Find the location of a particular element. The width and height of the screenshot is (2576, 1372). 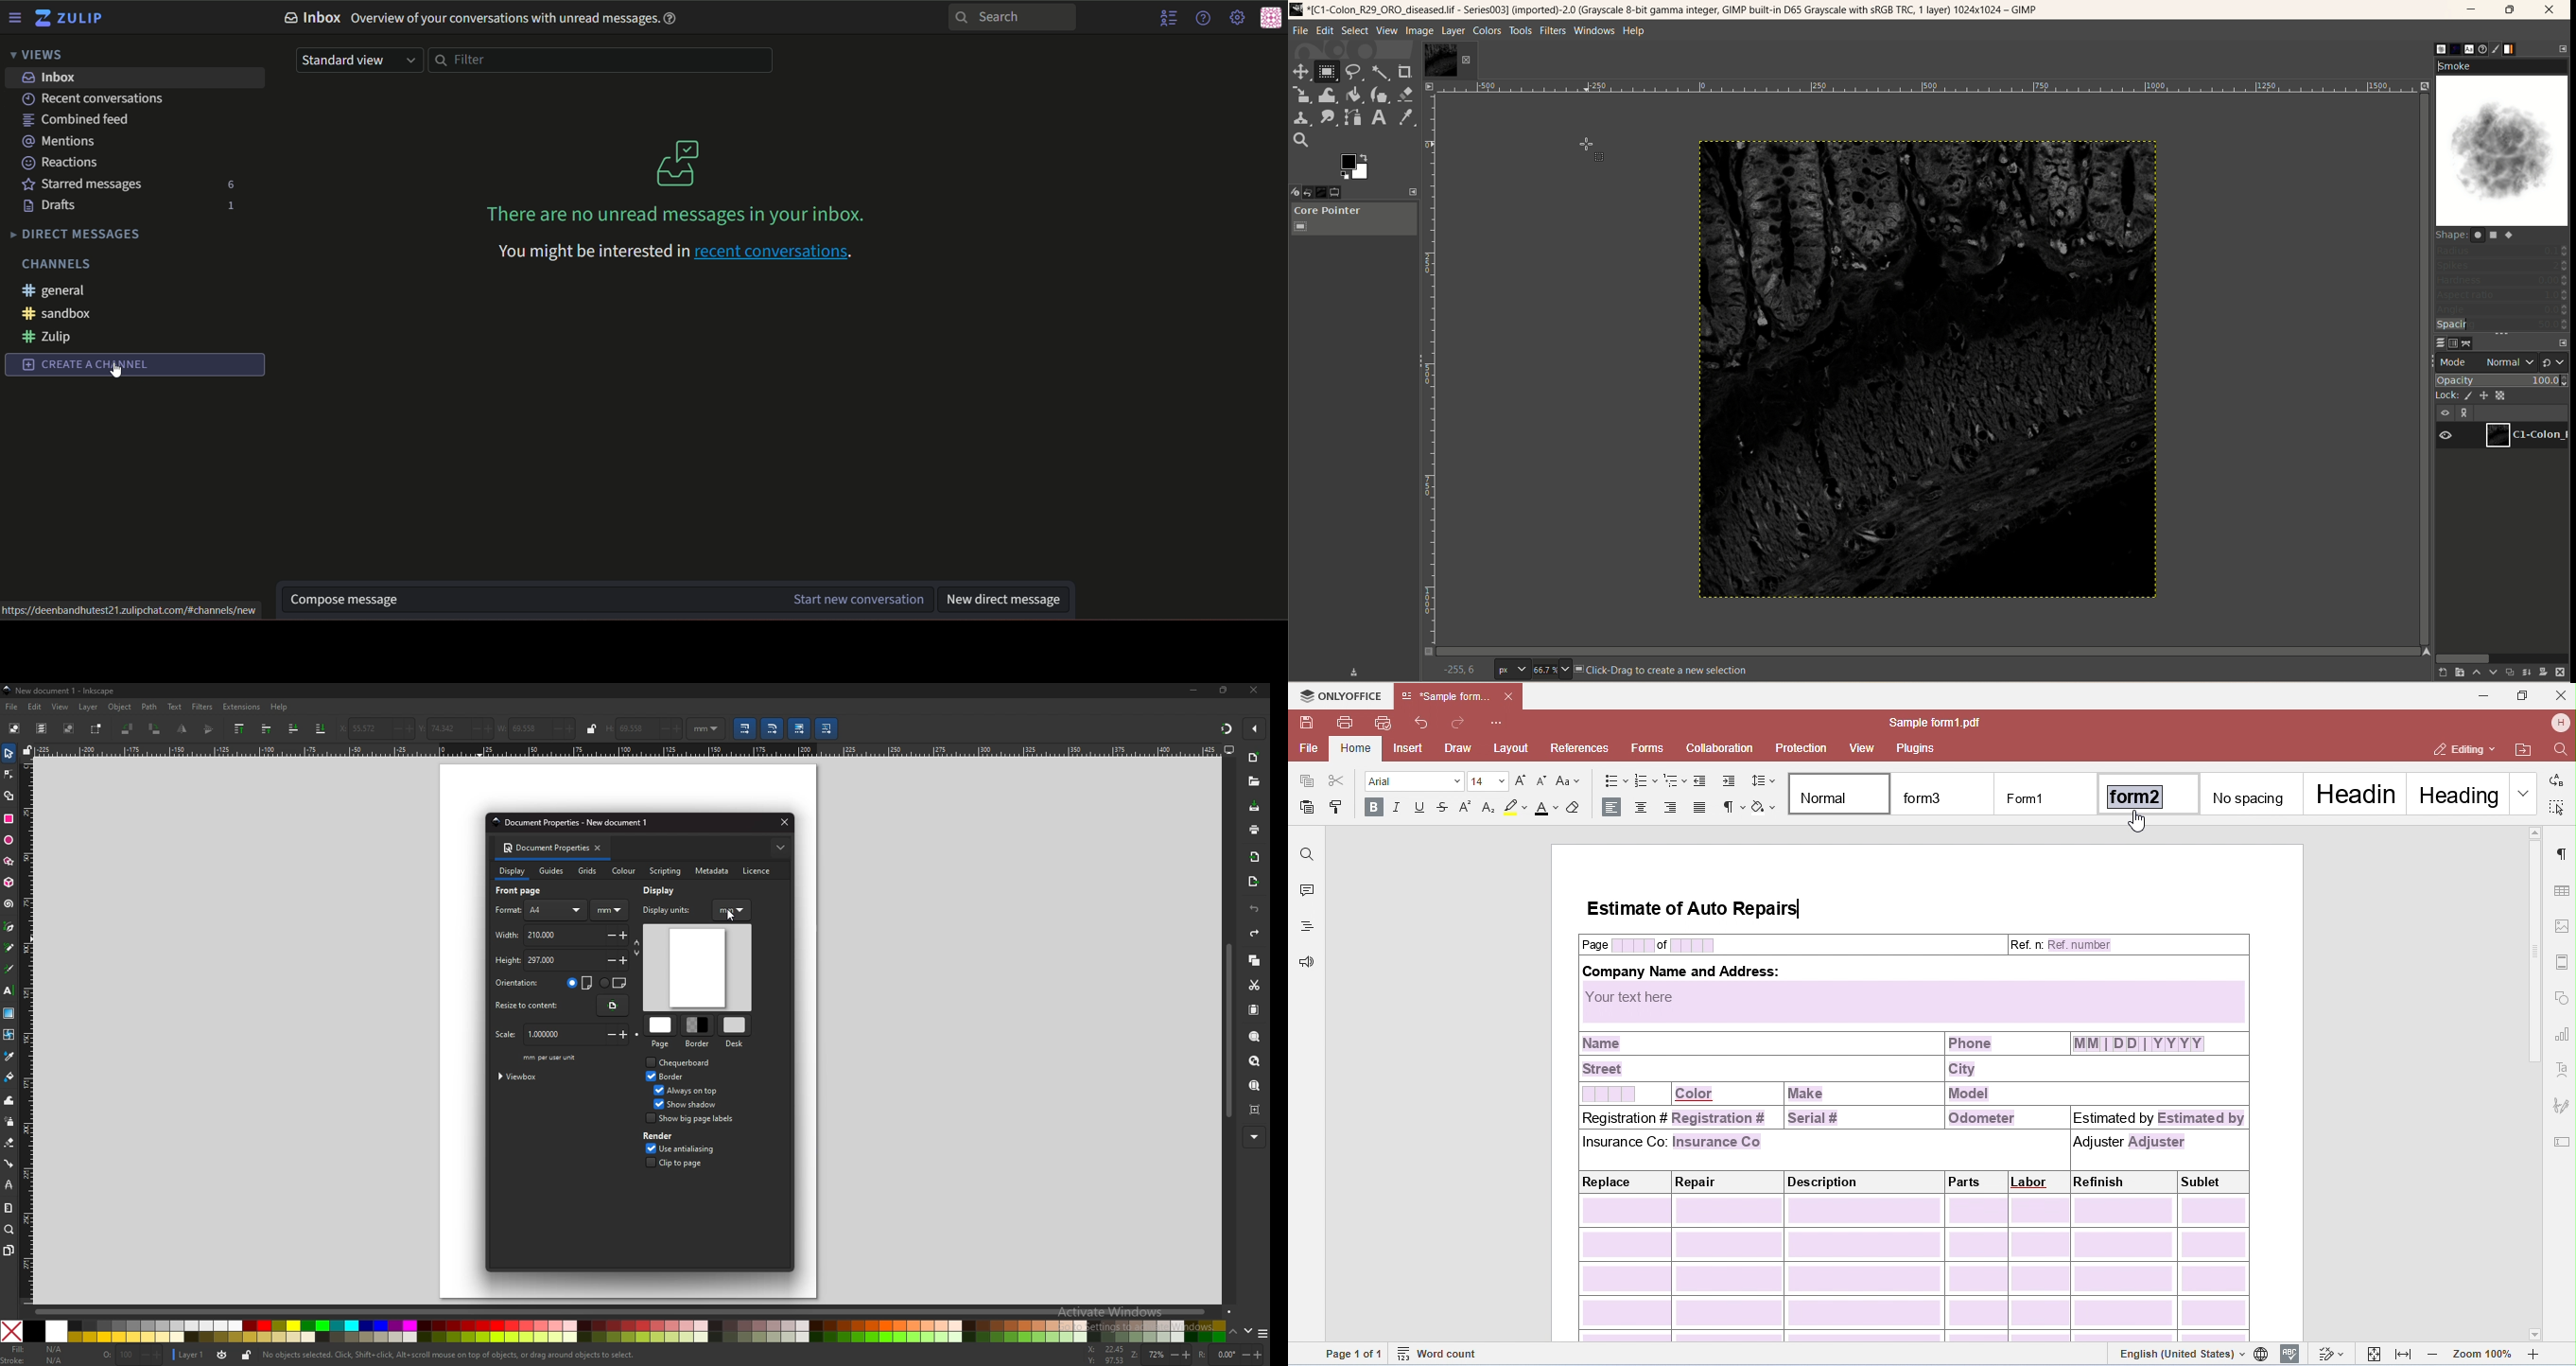

display options is located at coordinates (1229, 750).